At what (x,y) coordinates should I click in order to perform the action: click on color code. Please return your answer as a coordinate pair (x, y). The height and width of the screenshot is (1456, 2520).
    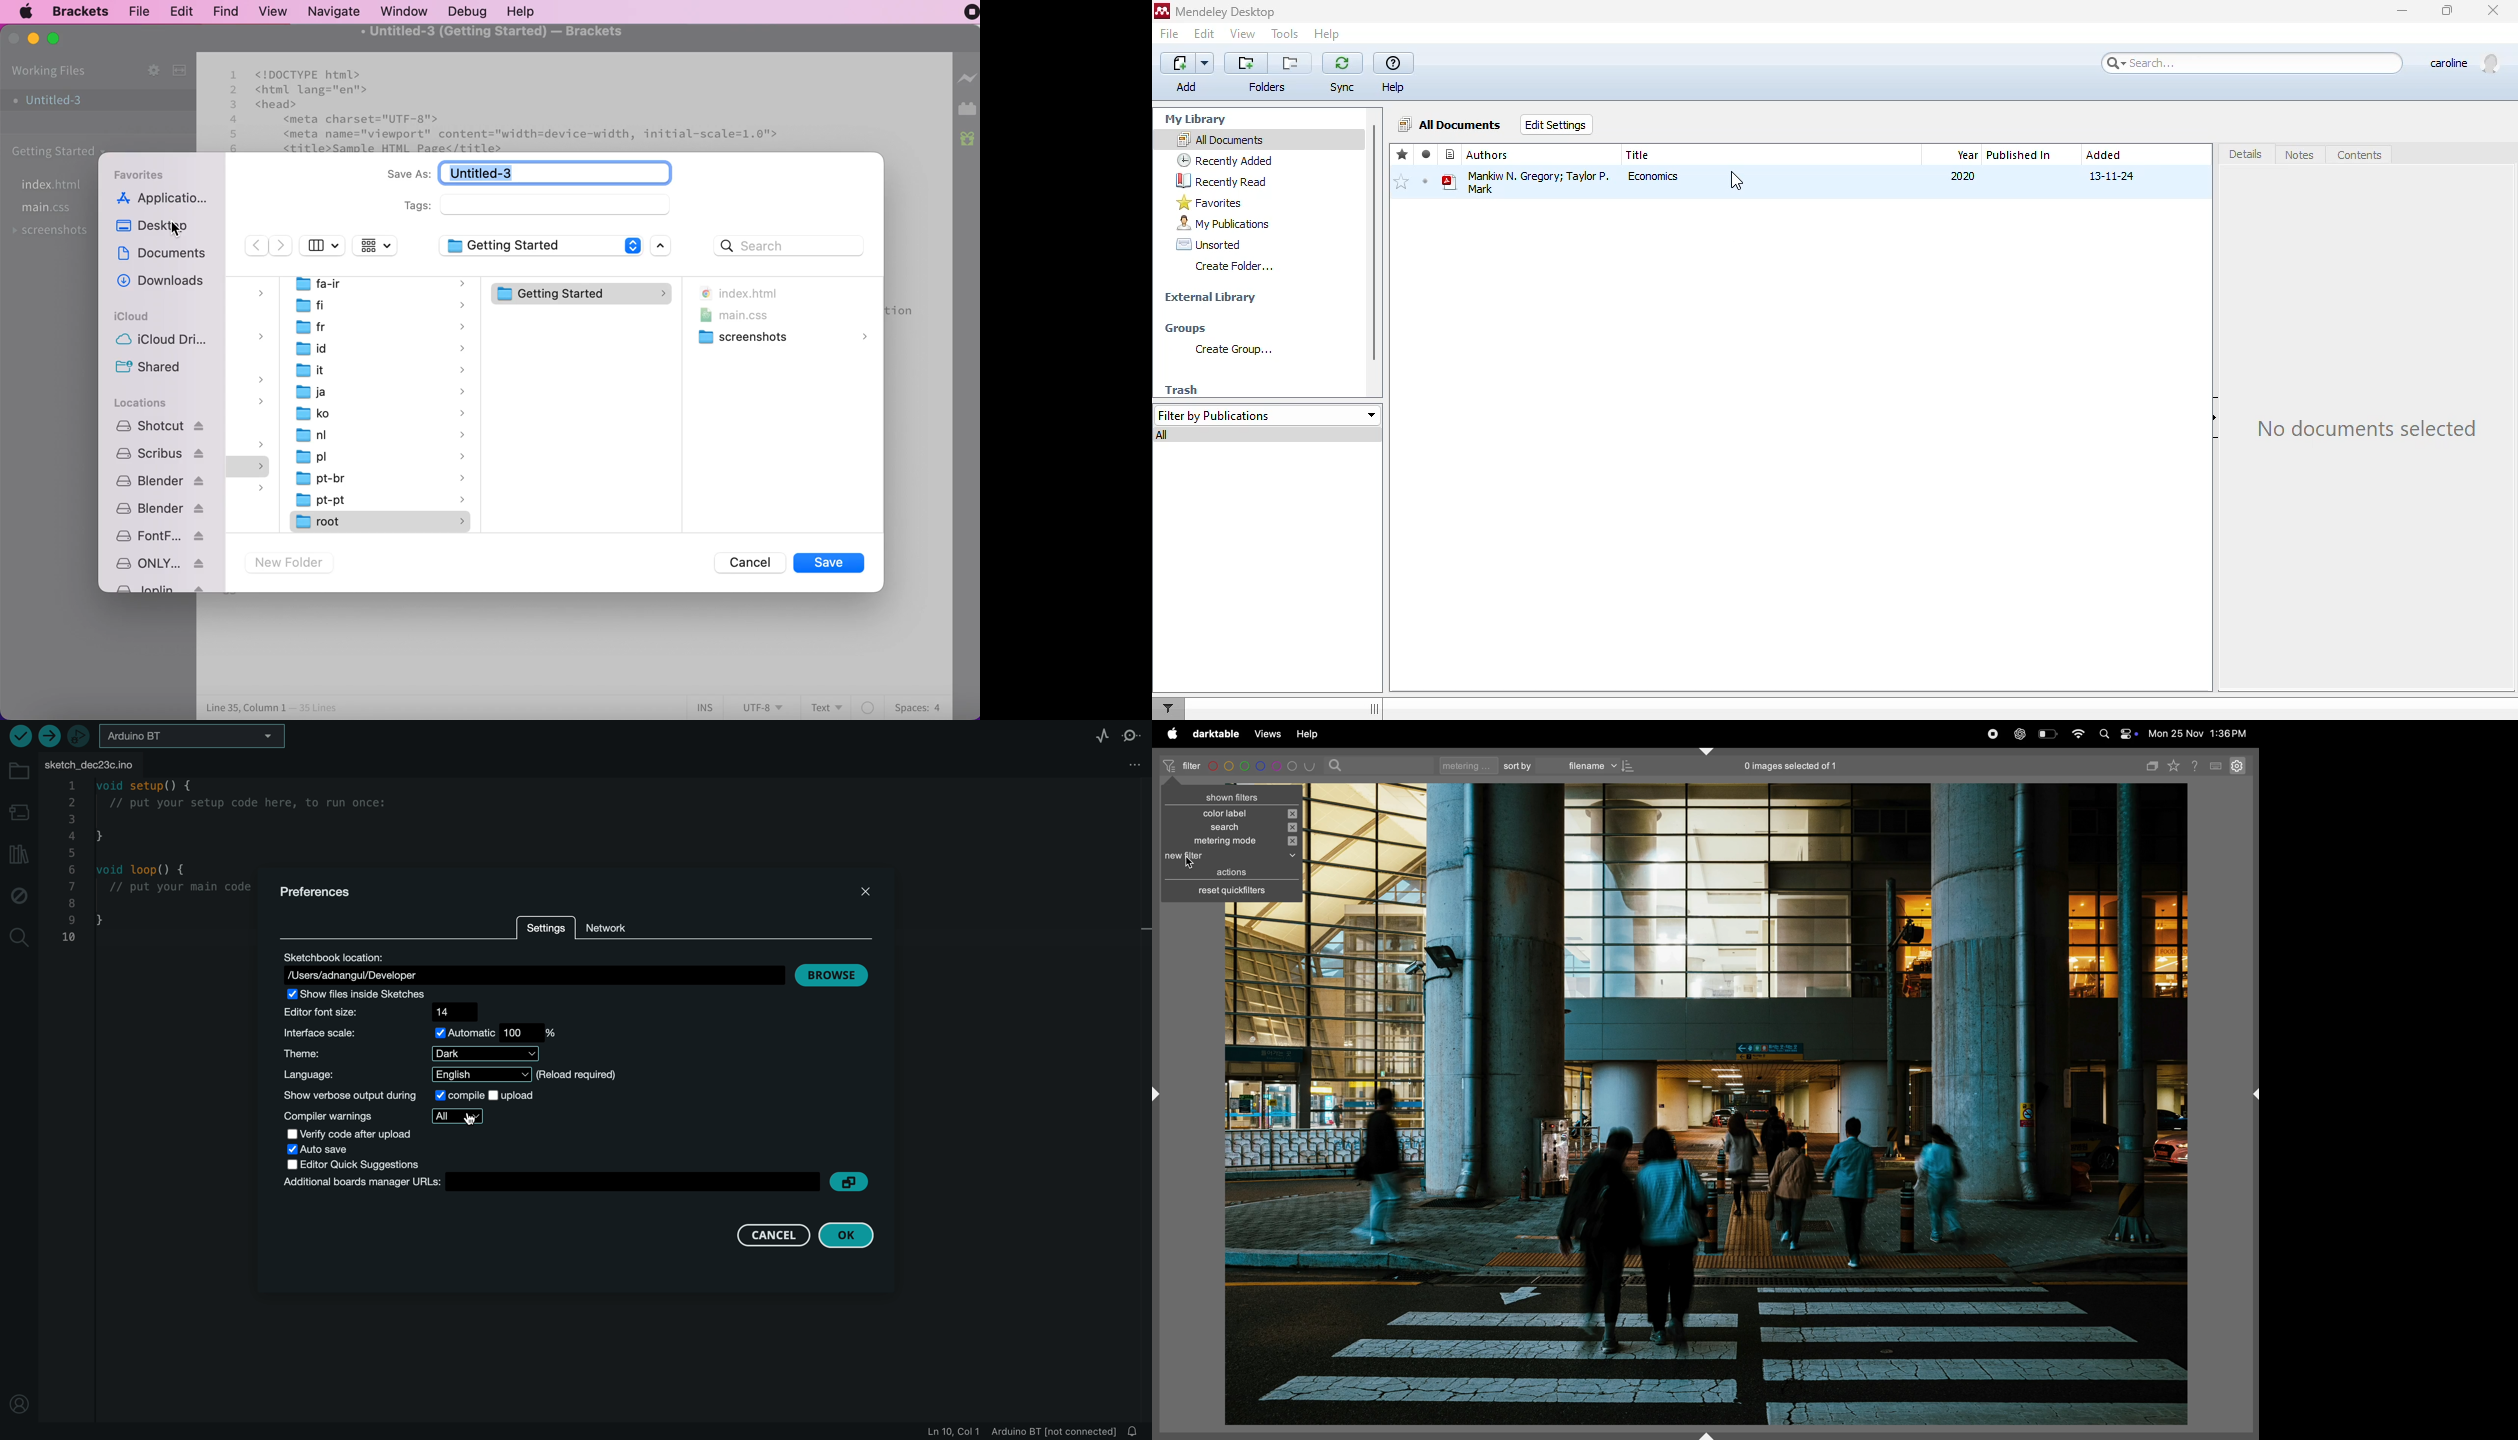
    Looking at the image, I should click on (1262, 766).